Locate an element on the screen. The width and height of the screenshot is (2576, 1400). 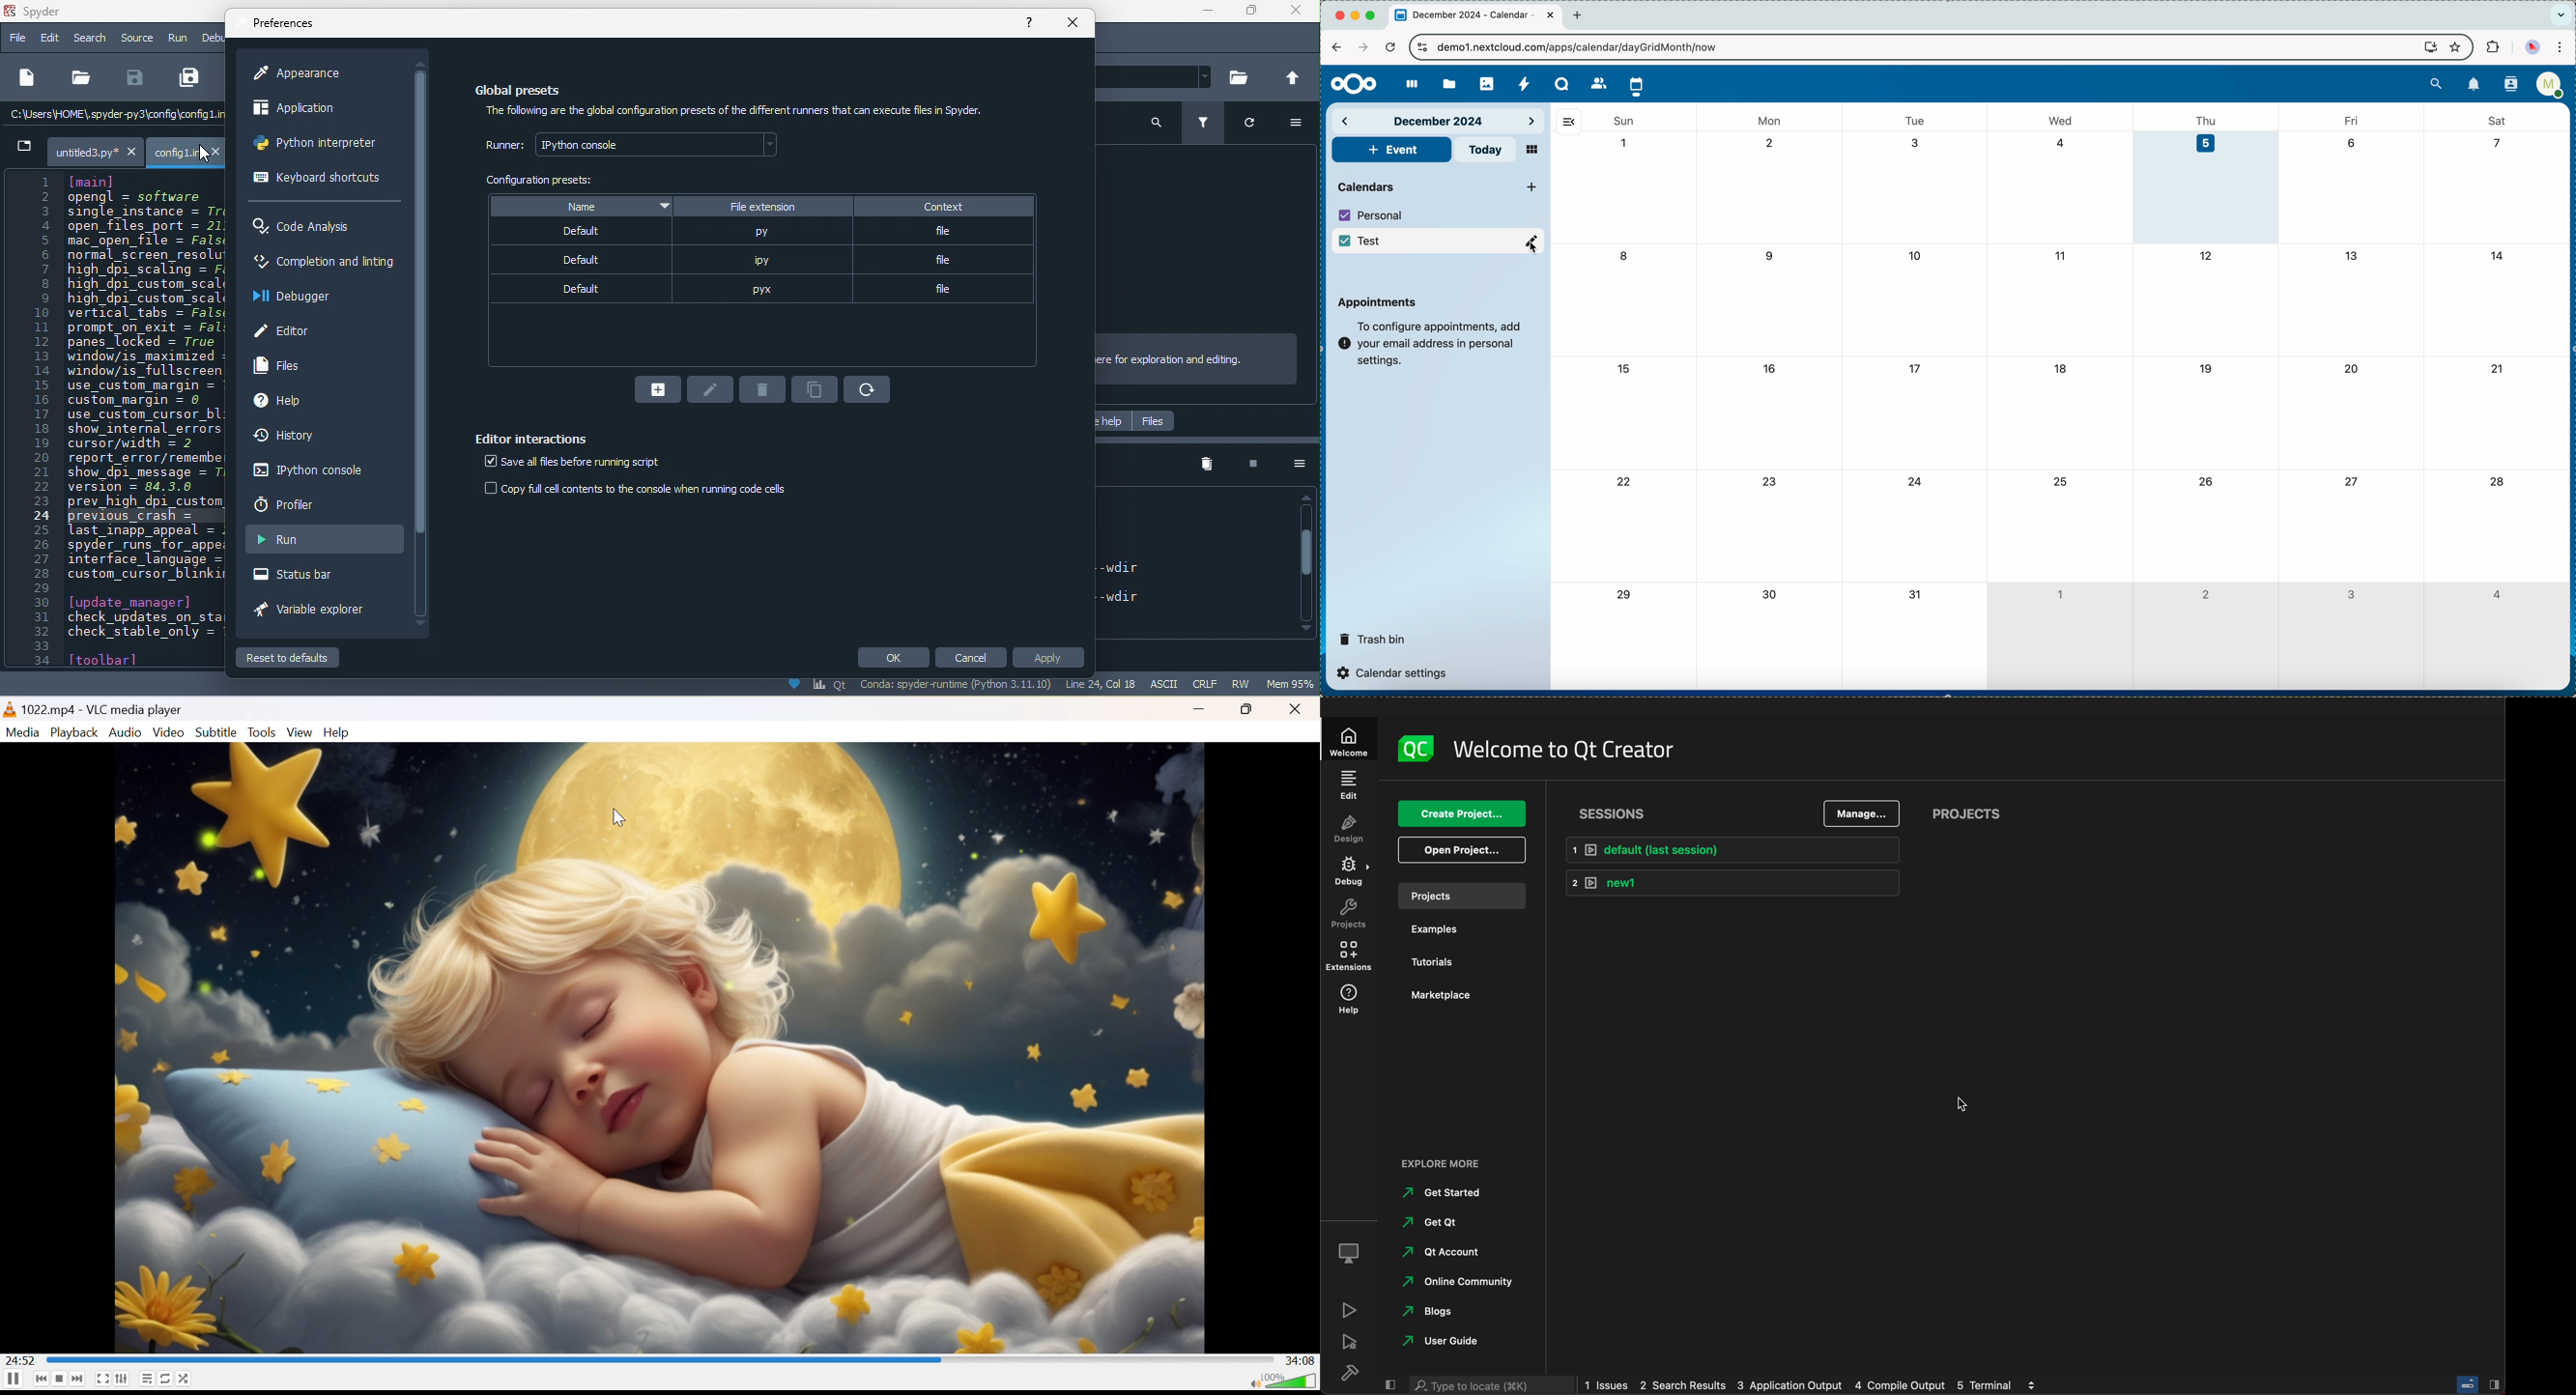
hide side bar is located at coordinates (1569, 121).